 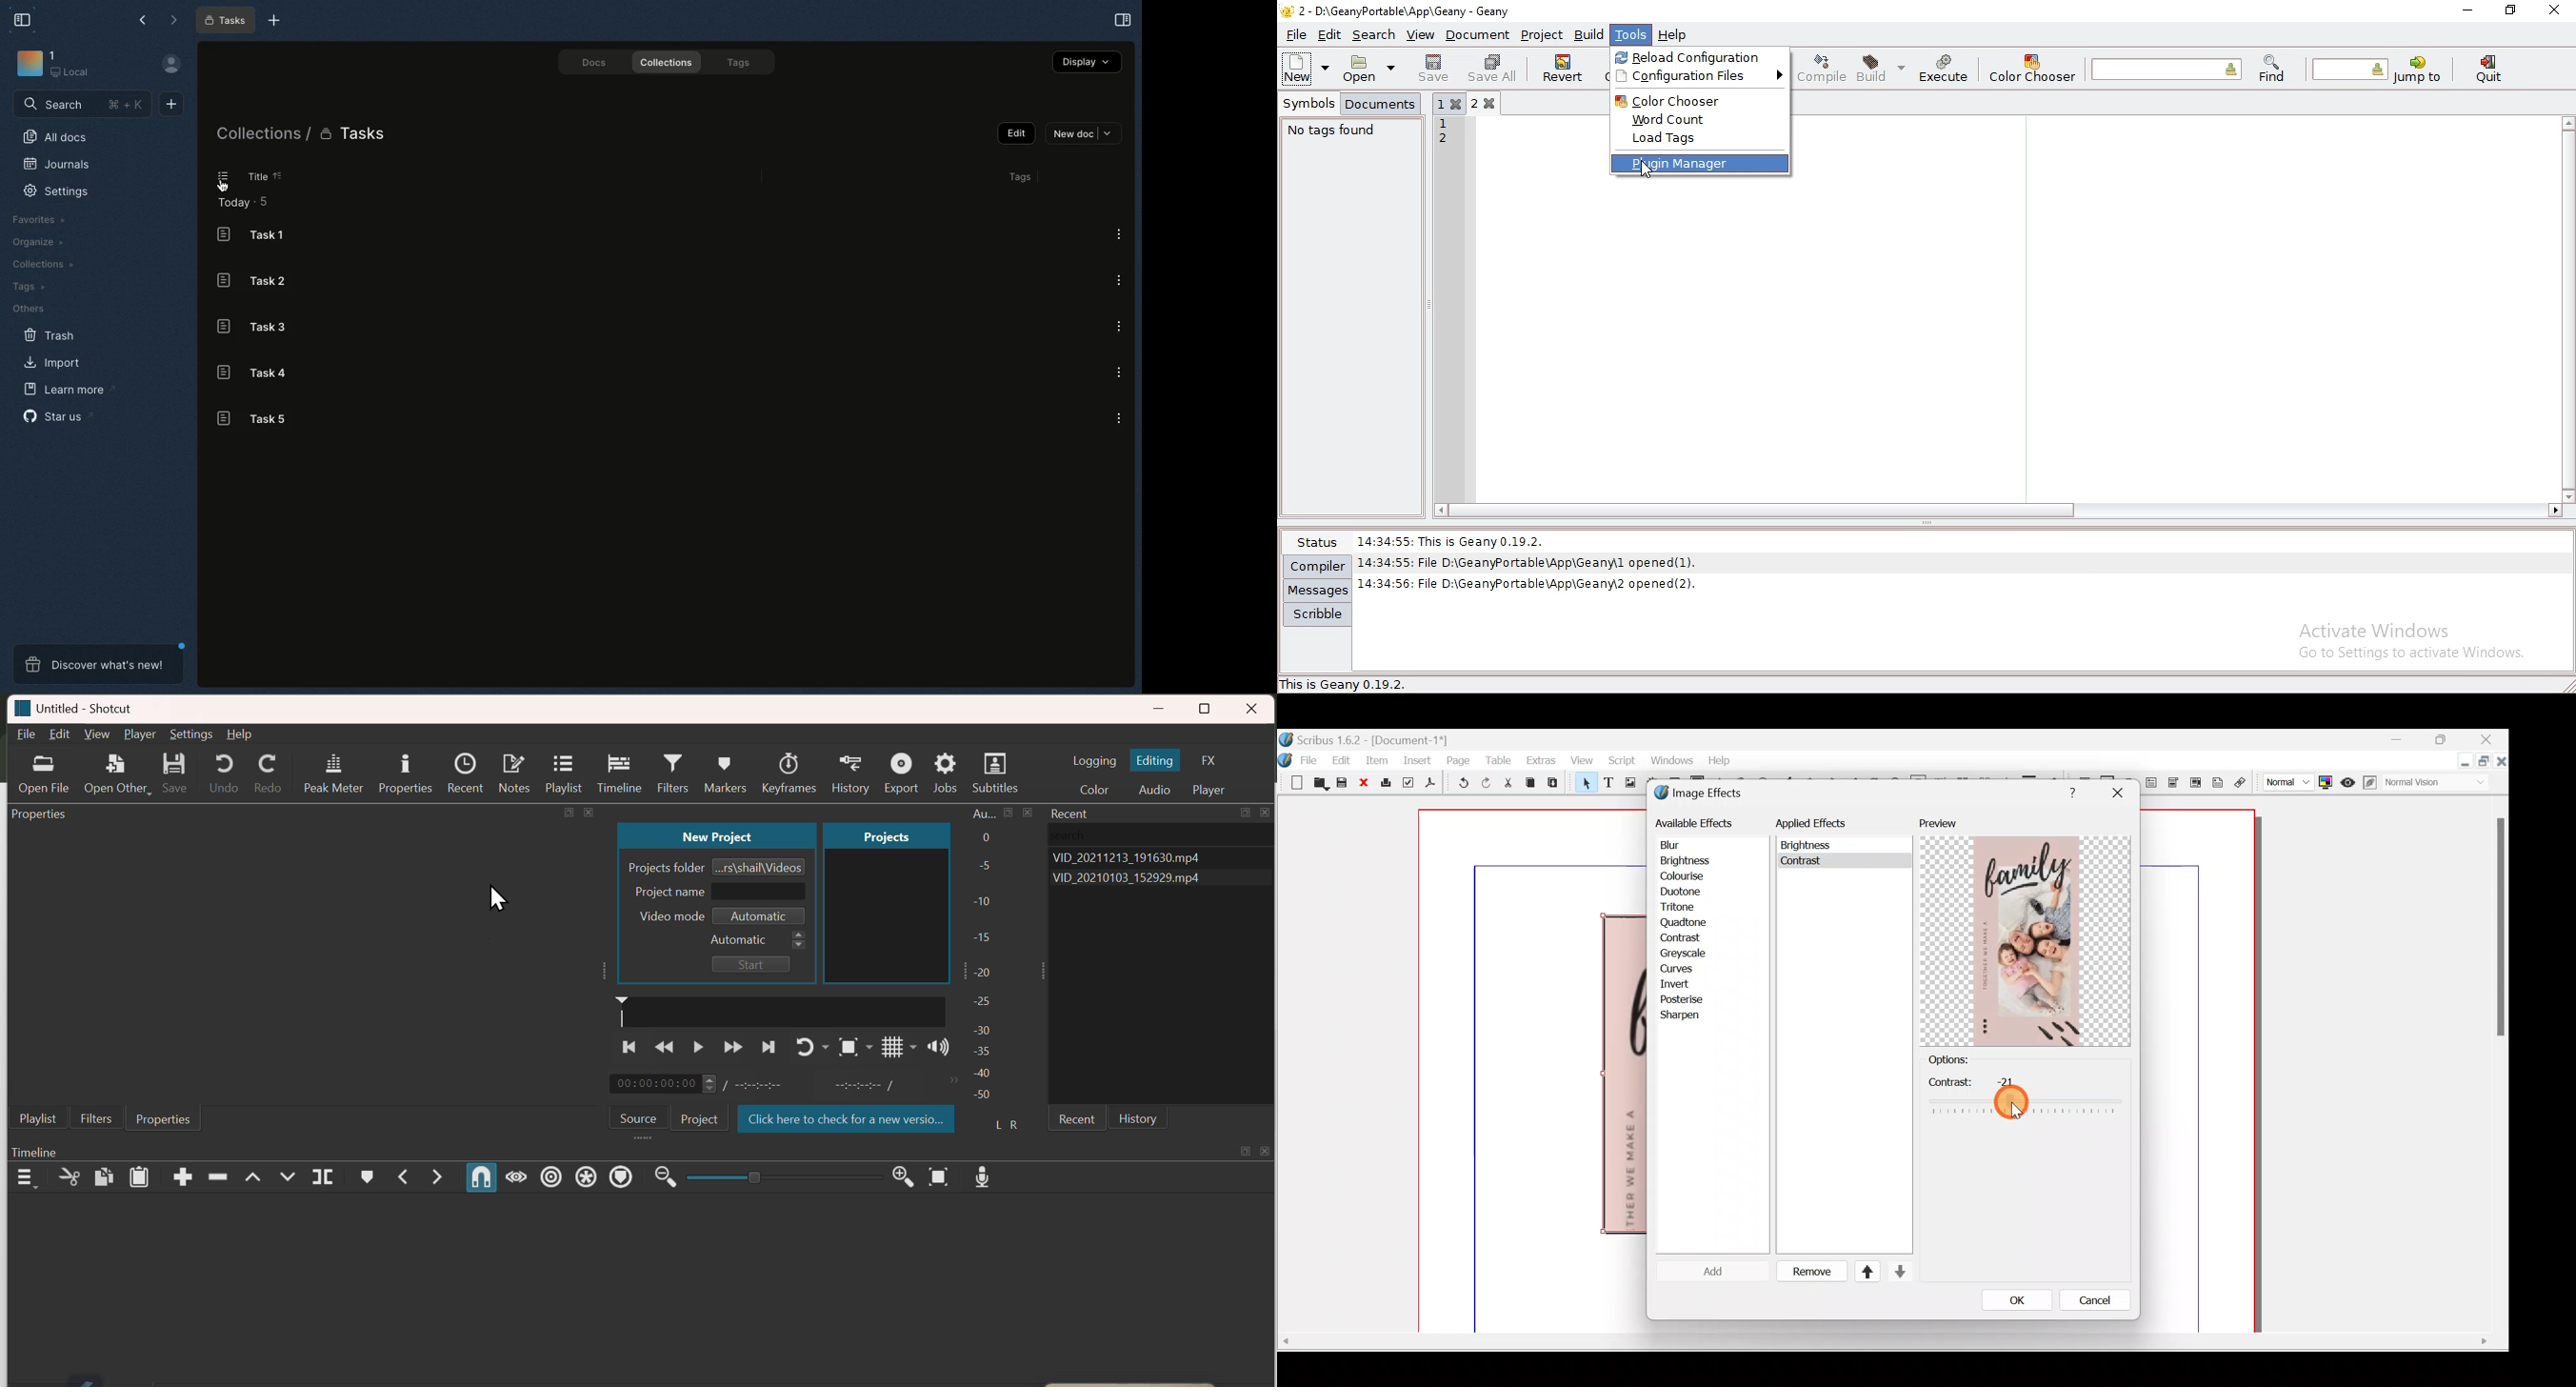 I want to click on Logo, so click(x=1285, y=760).